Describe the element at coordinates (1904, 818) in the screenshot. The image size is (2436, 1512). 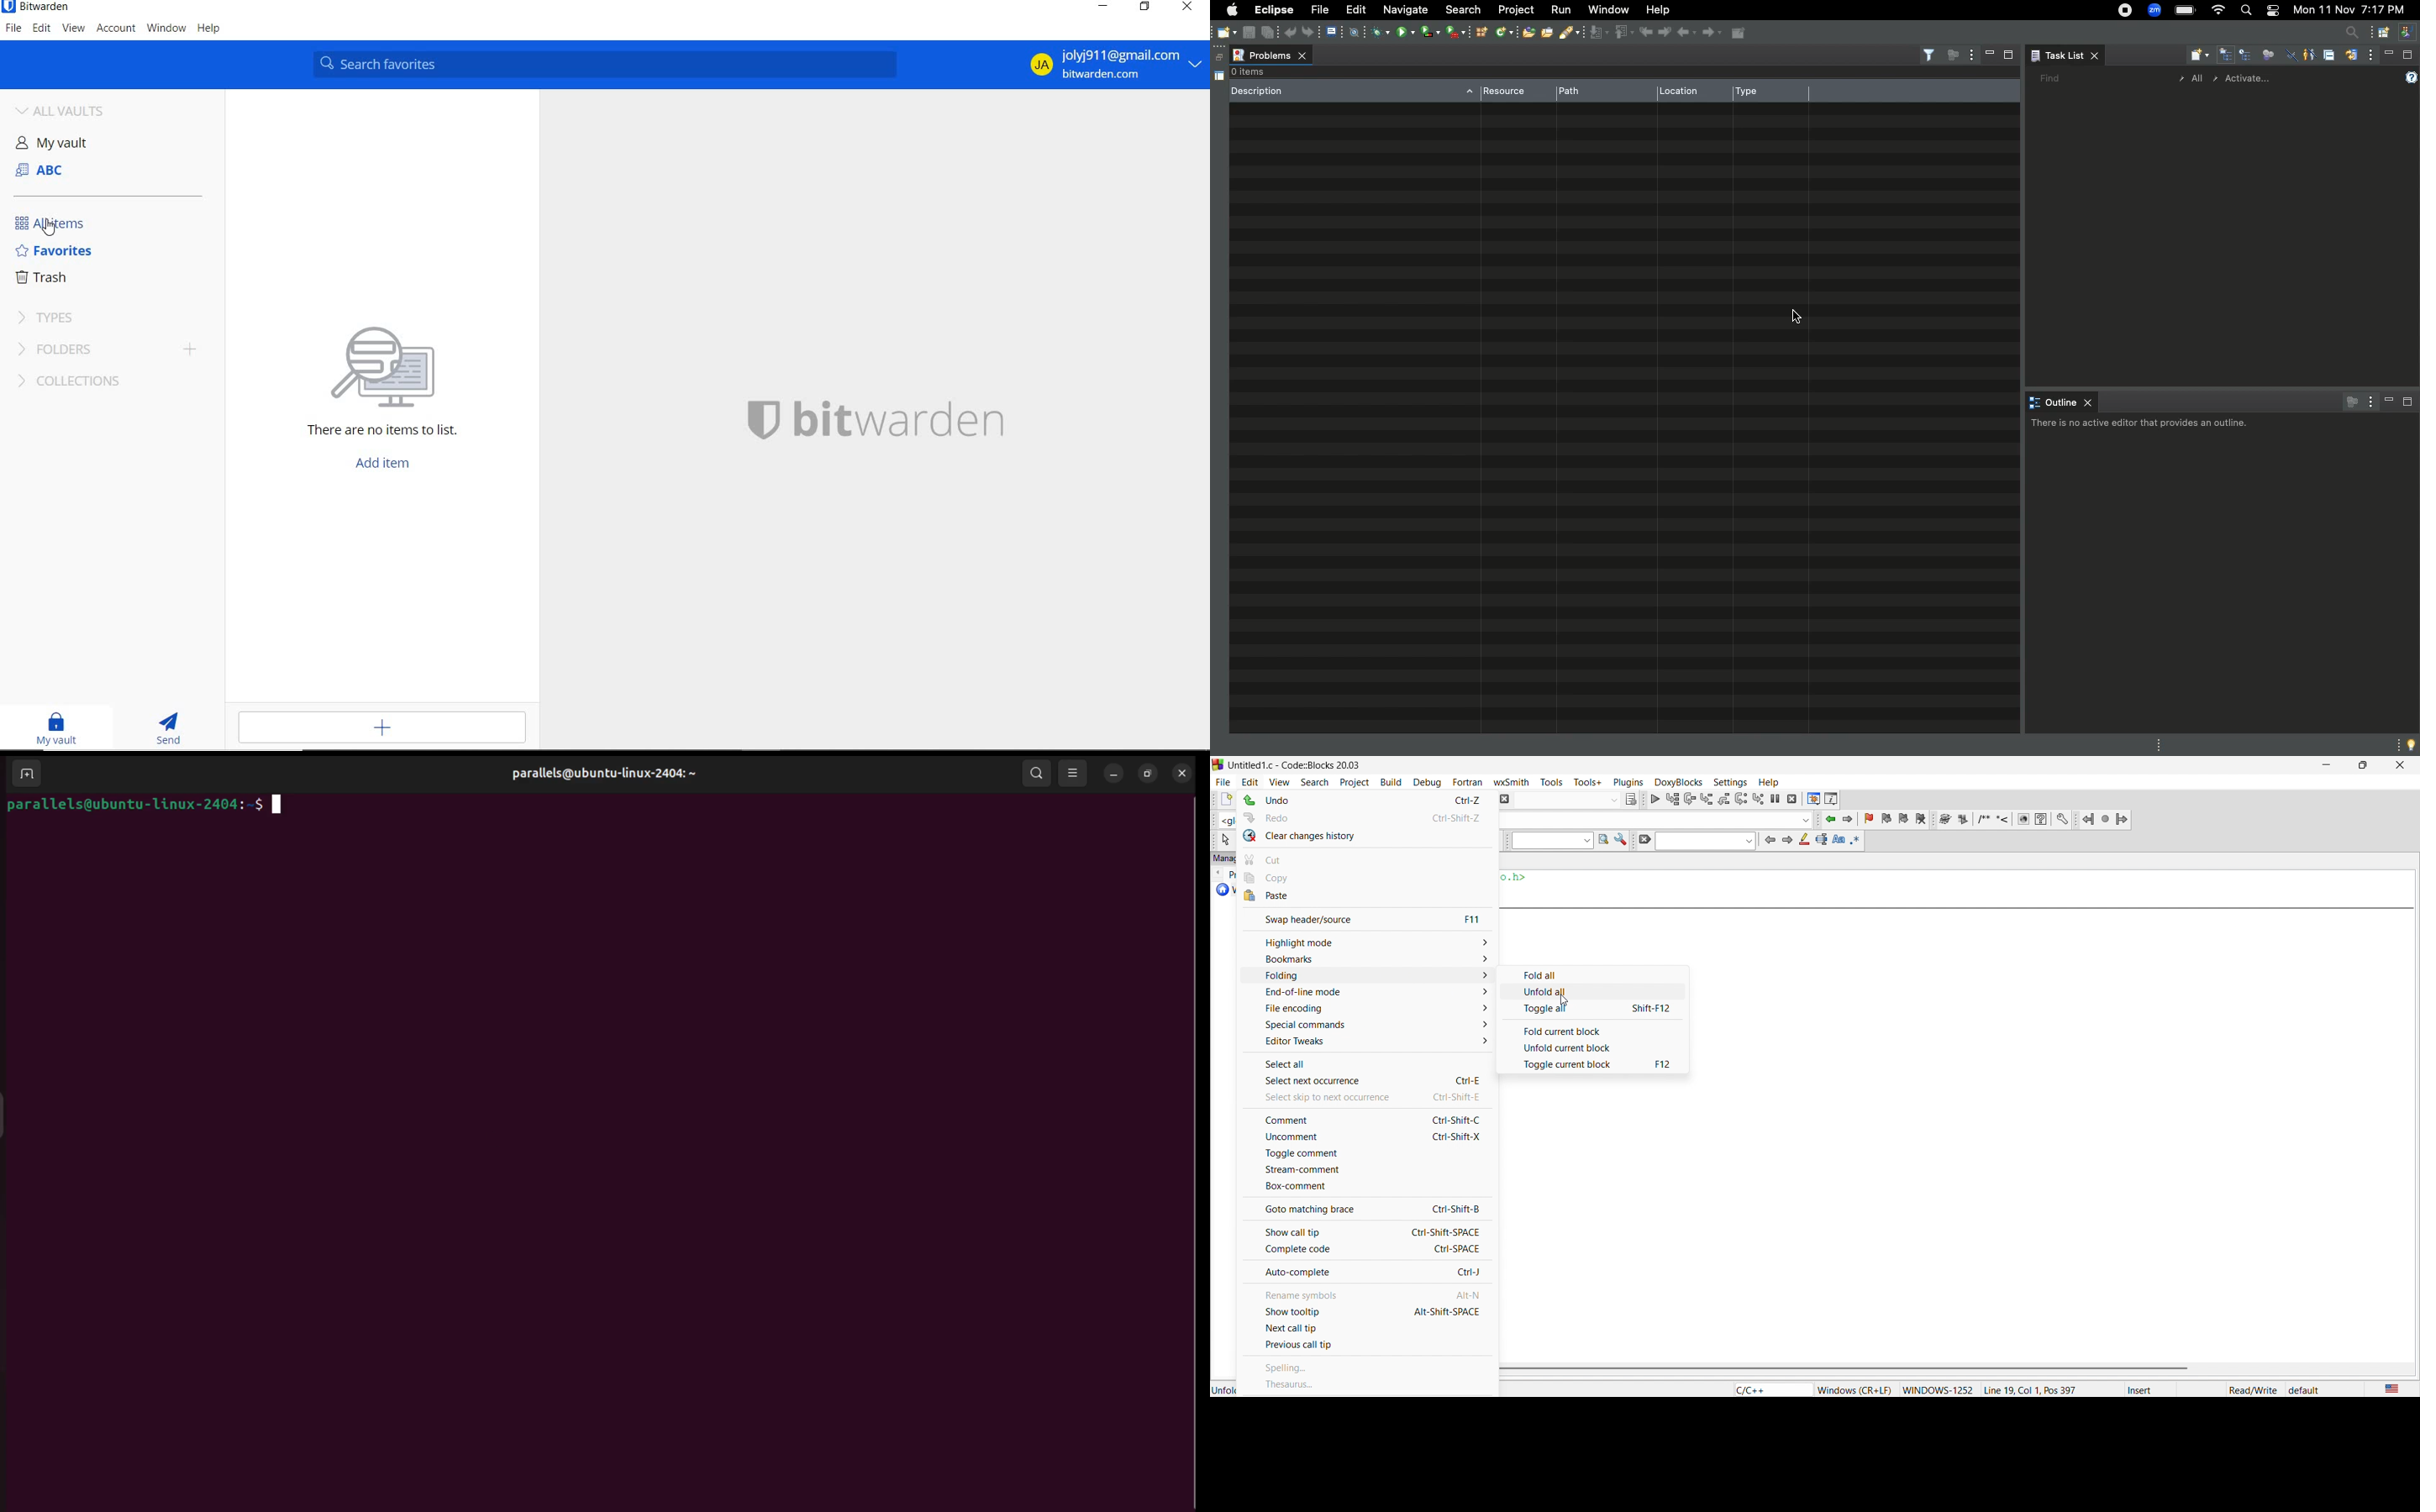
I see `next bookmark` at that location.